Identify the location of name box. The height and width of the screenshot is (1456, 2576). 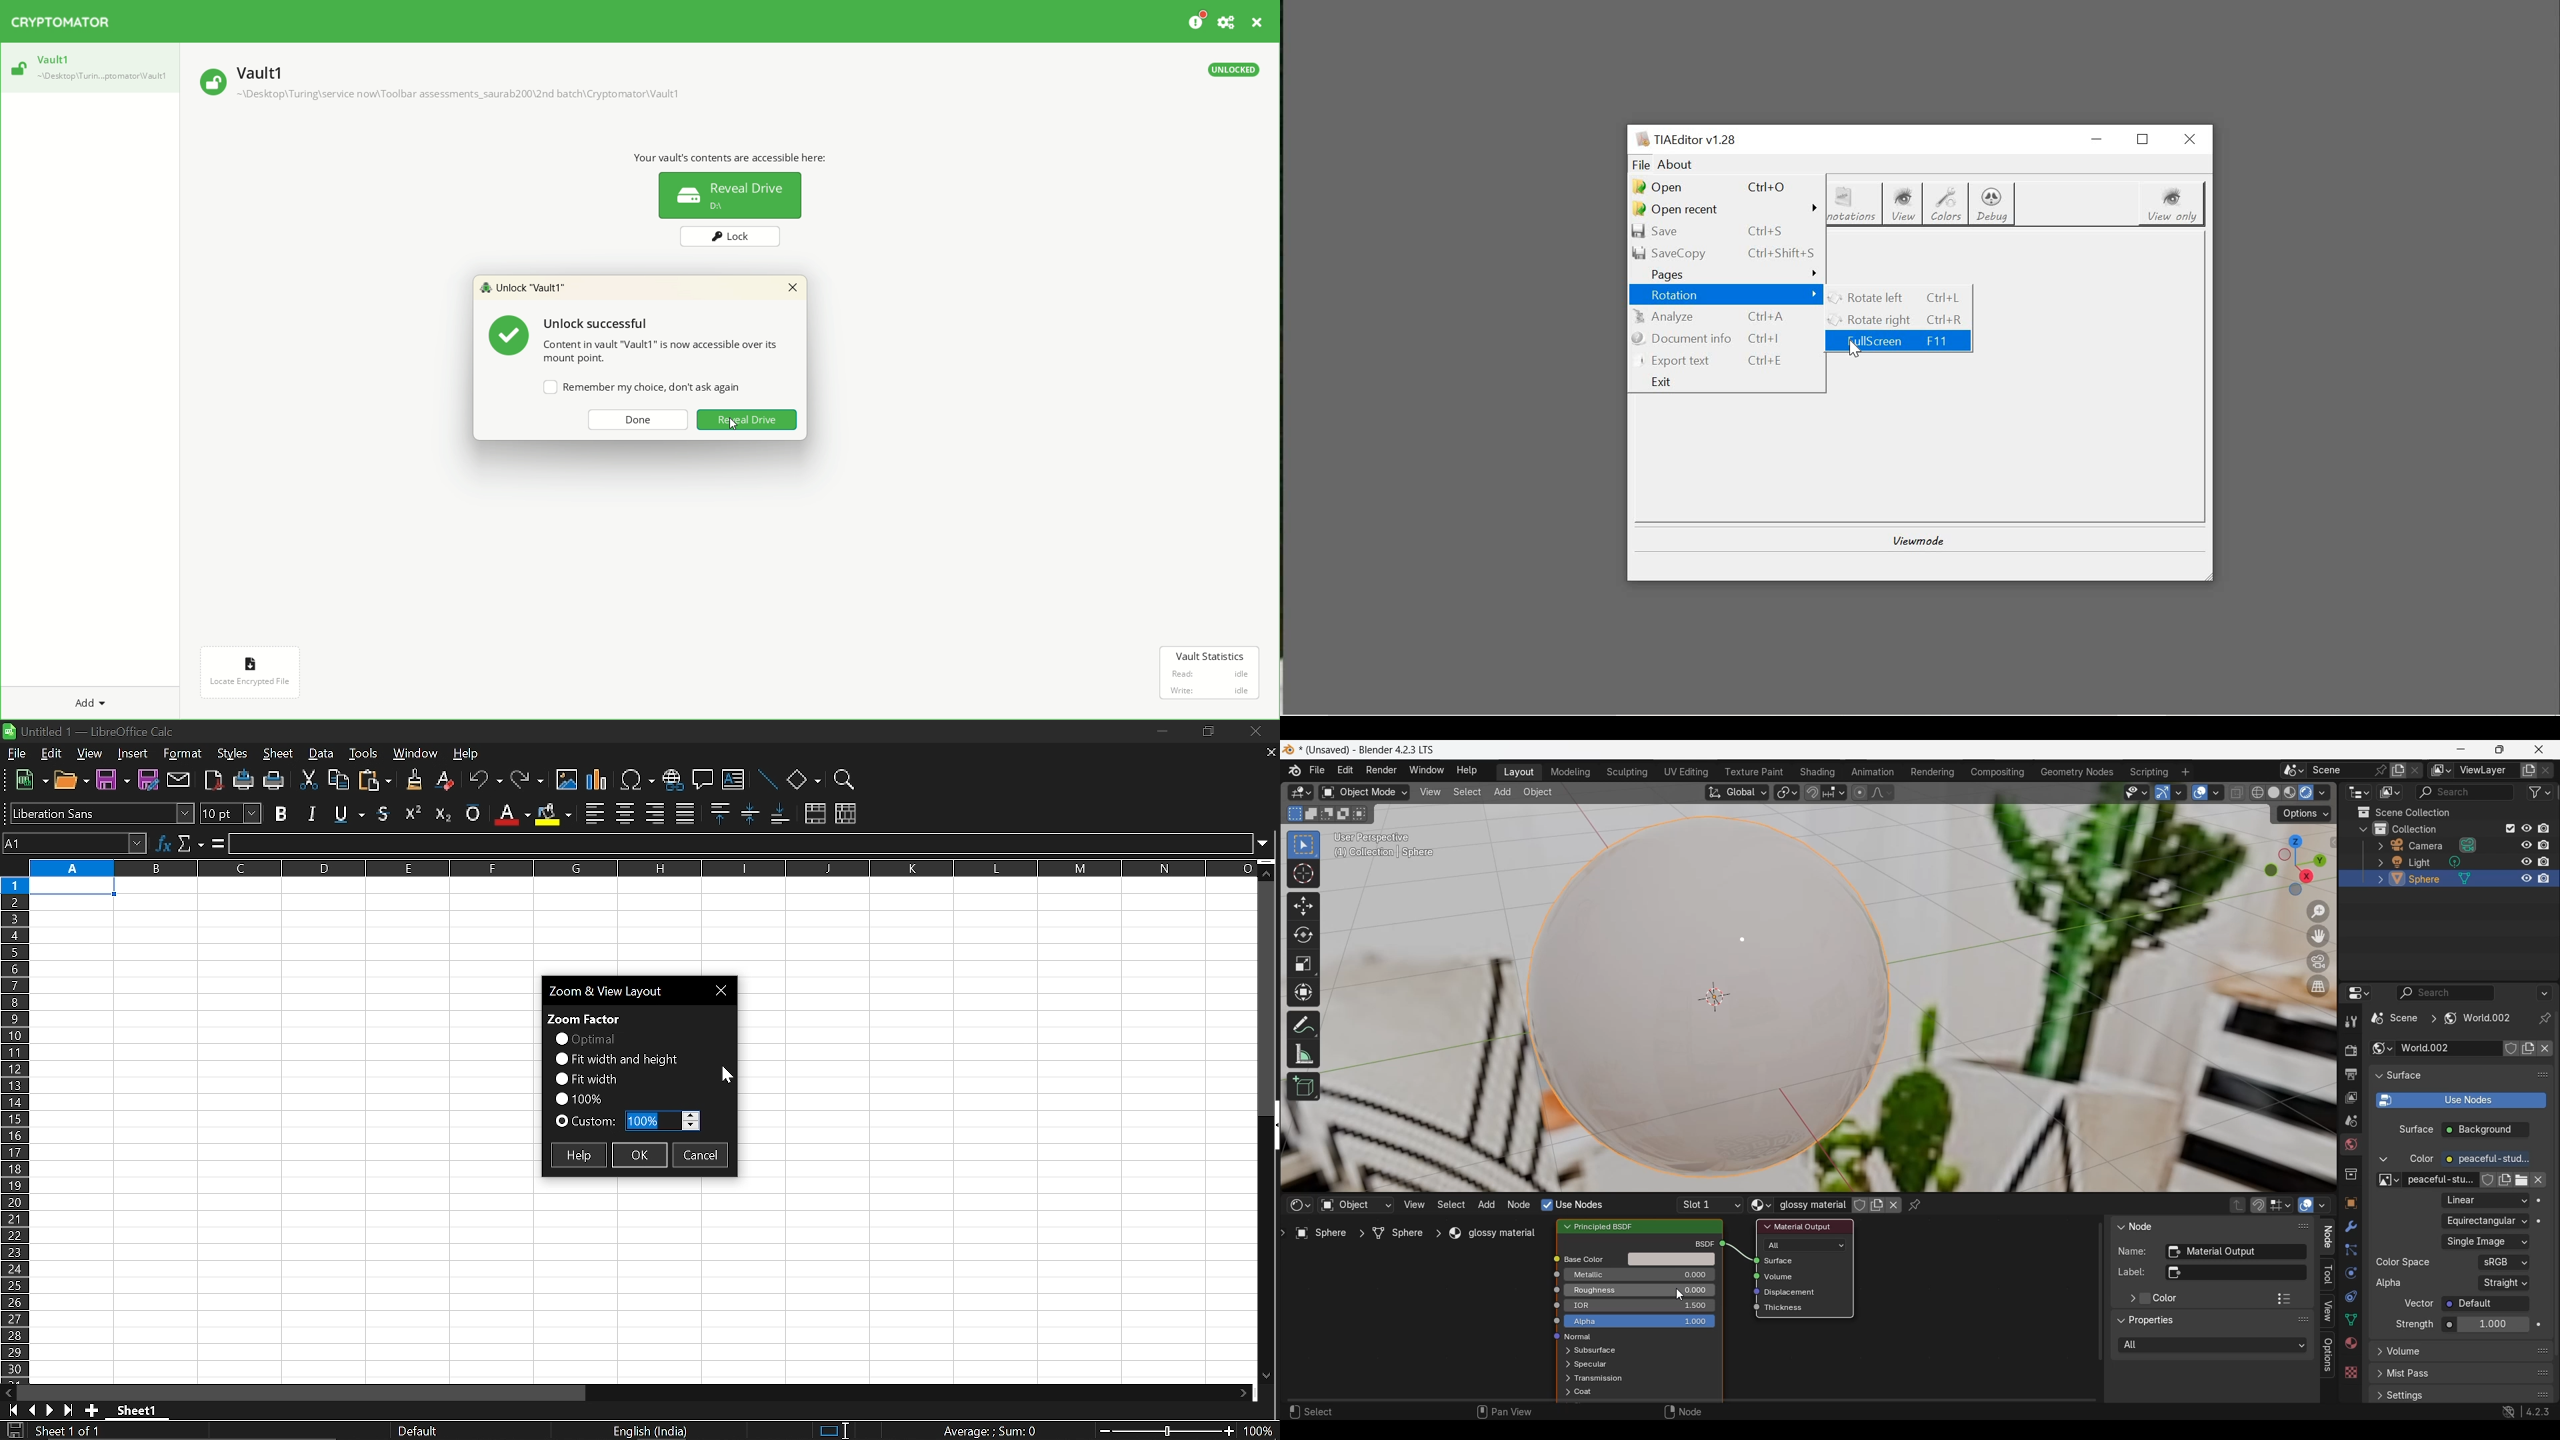
(76, 843).